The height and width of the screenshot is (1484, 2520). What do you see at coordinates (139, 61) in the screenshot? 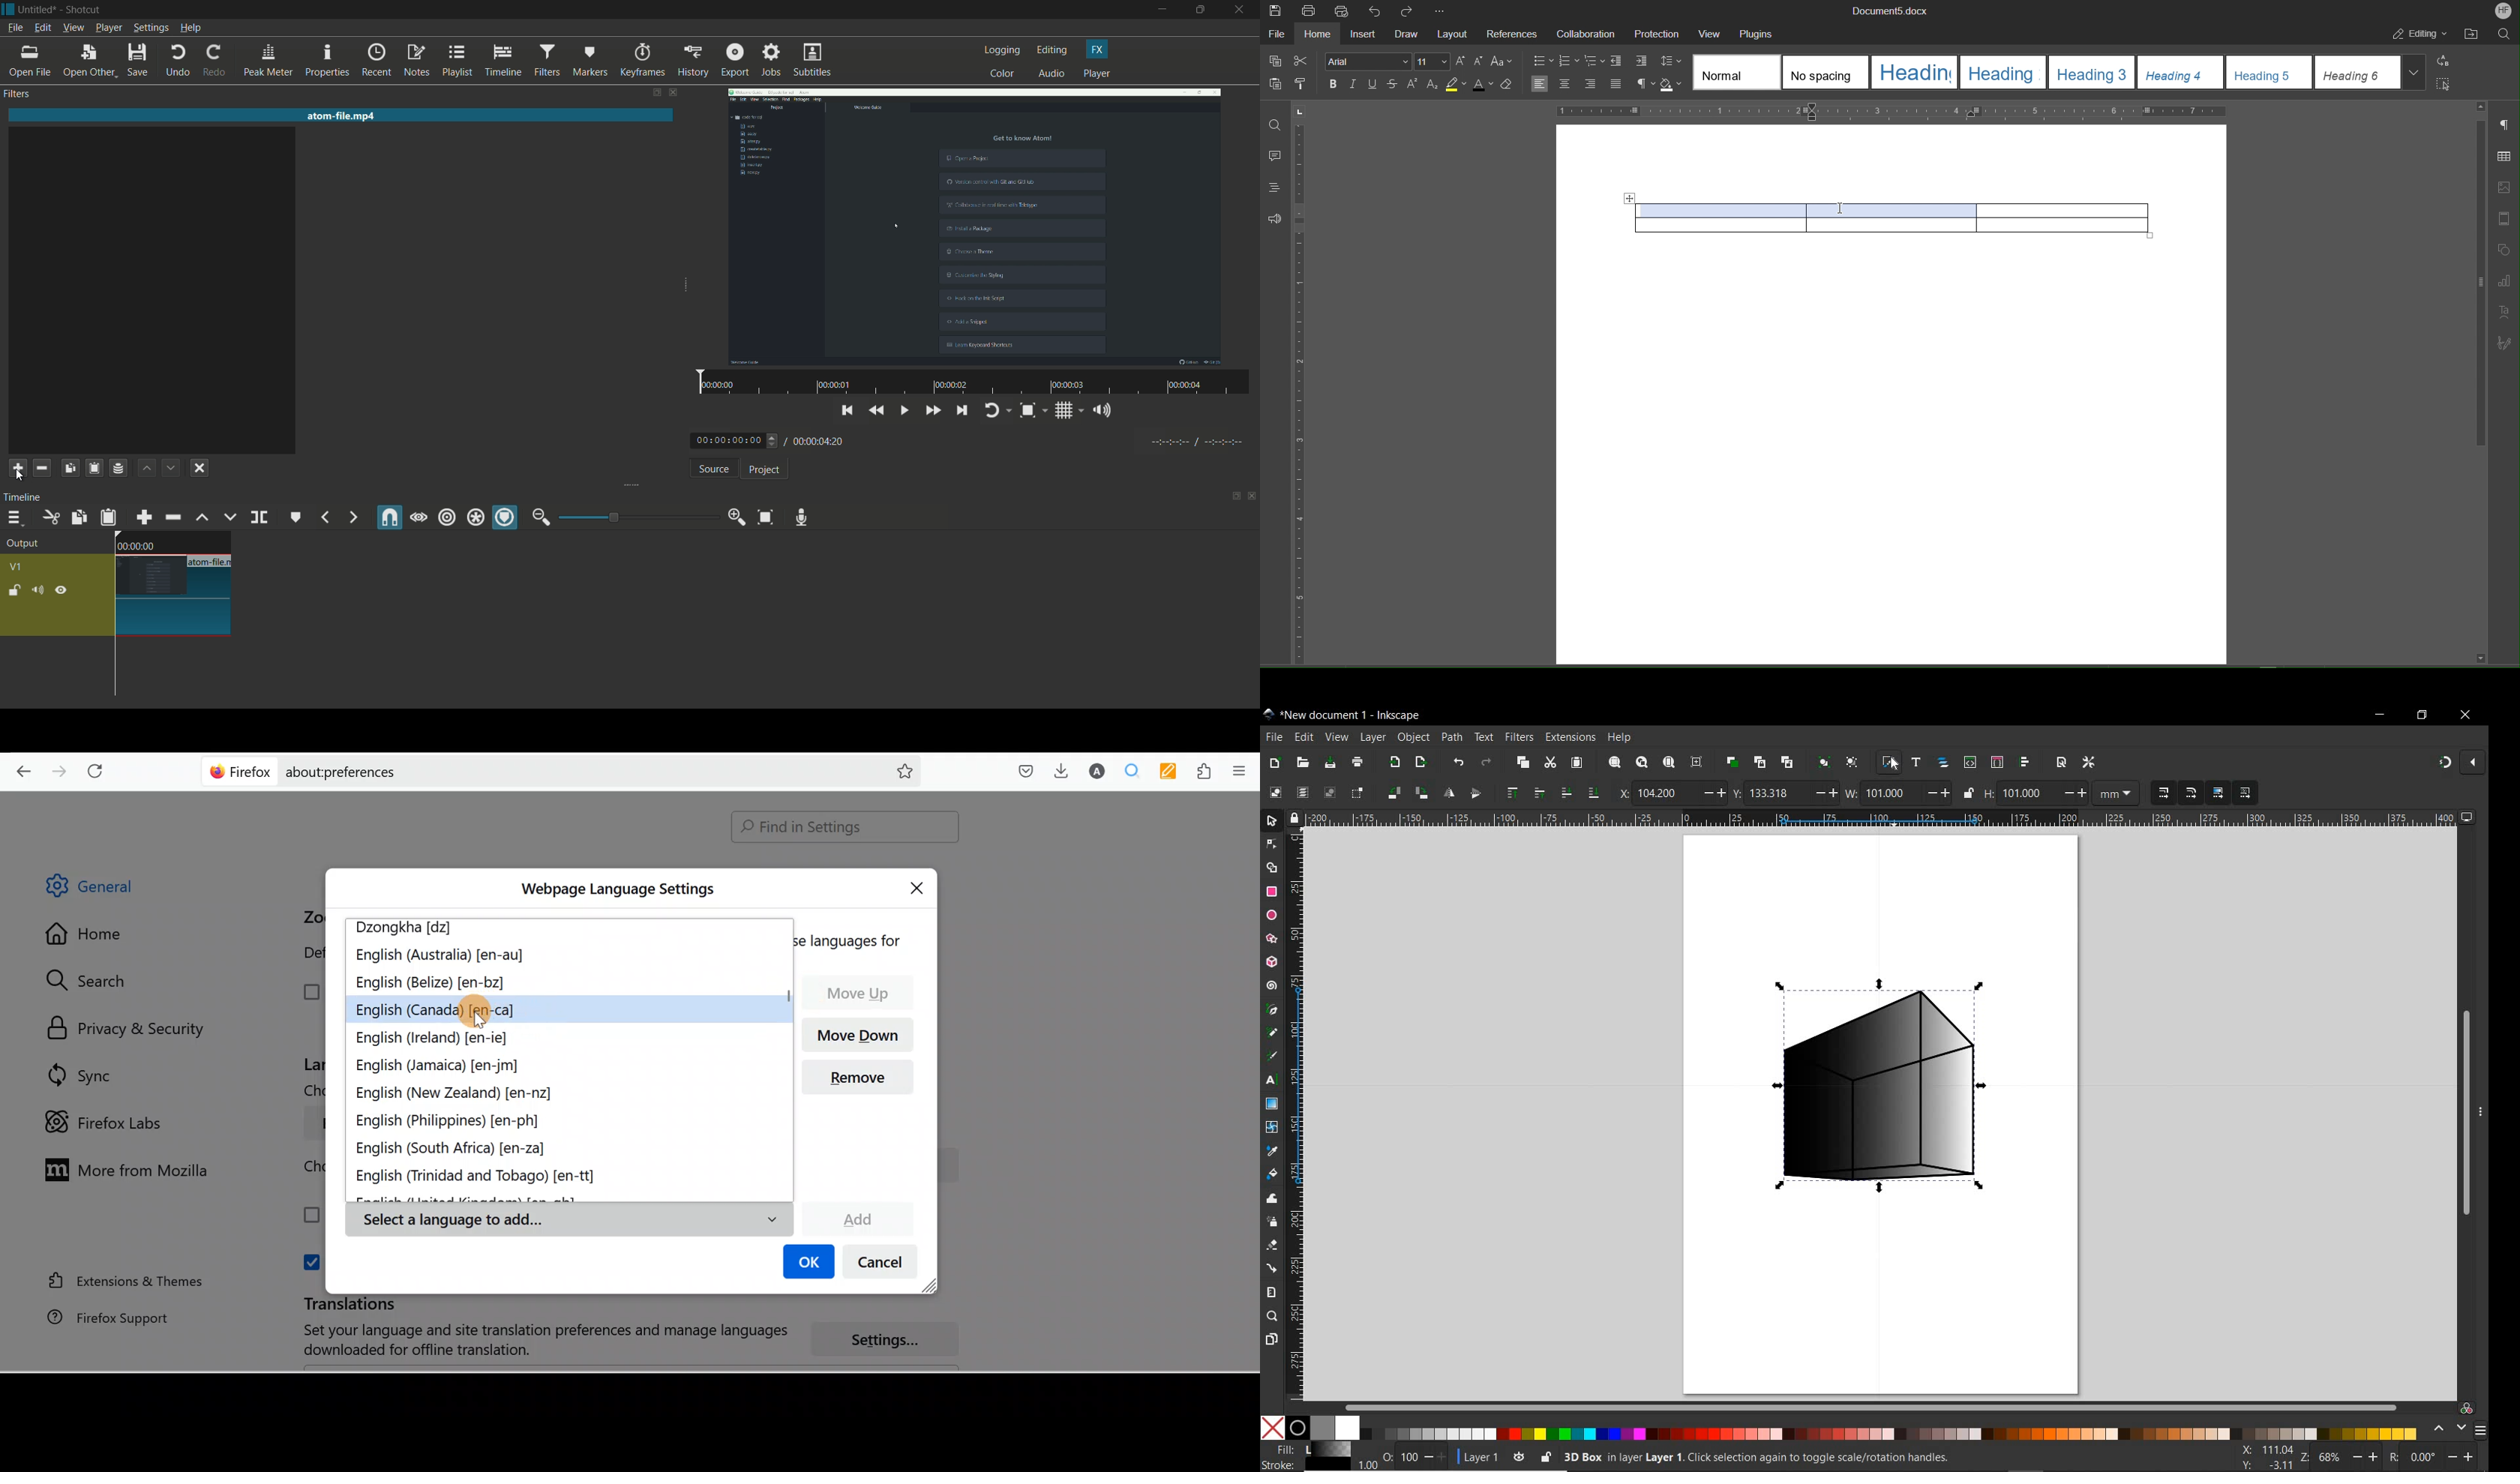
I see `save` at bounding box center [139, 61].